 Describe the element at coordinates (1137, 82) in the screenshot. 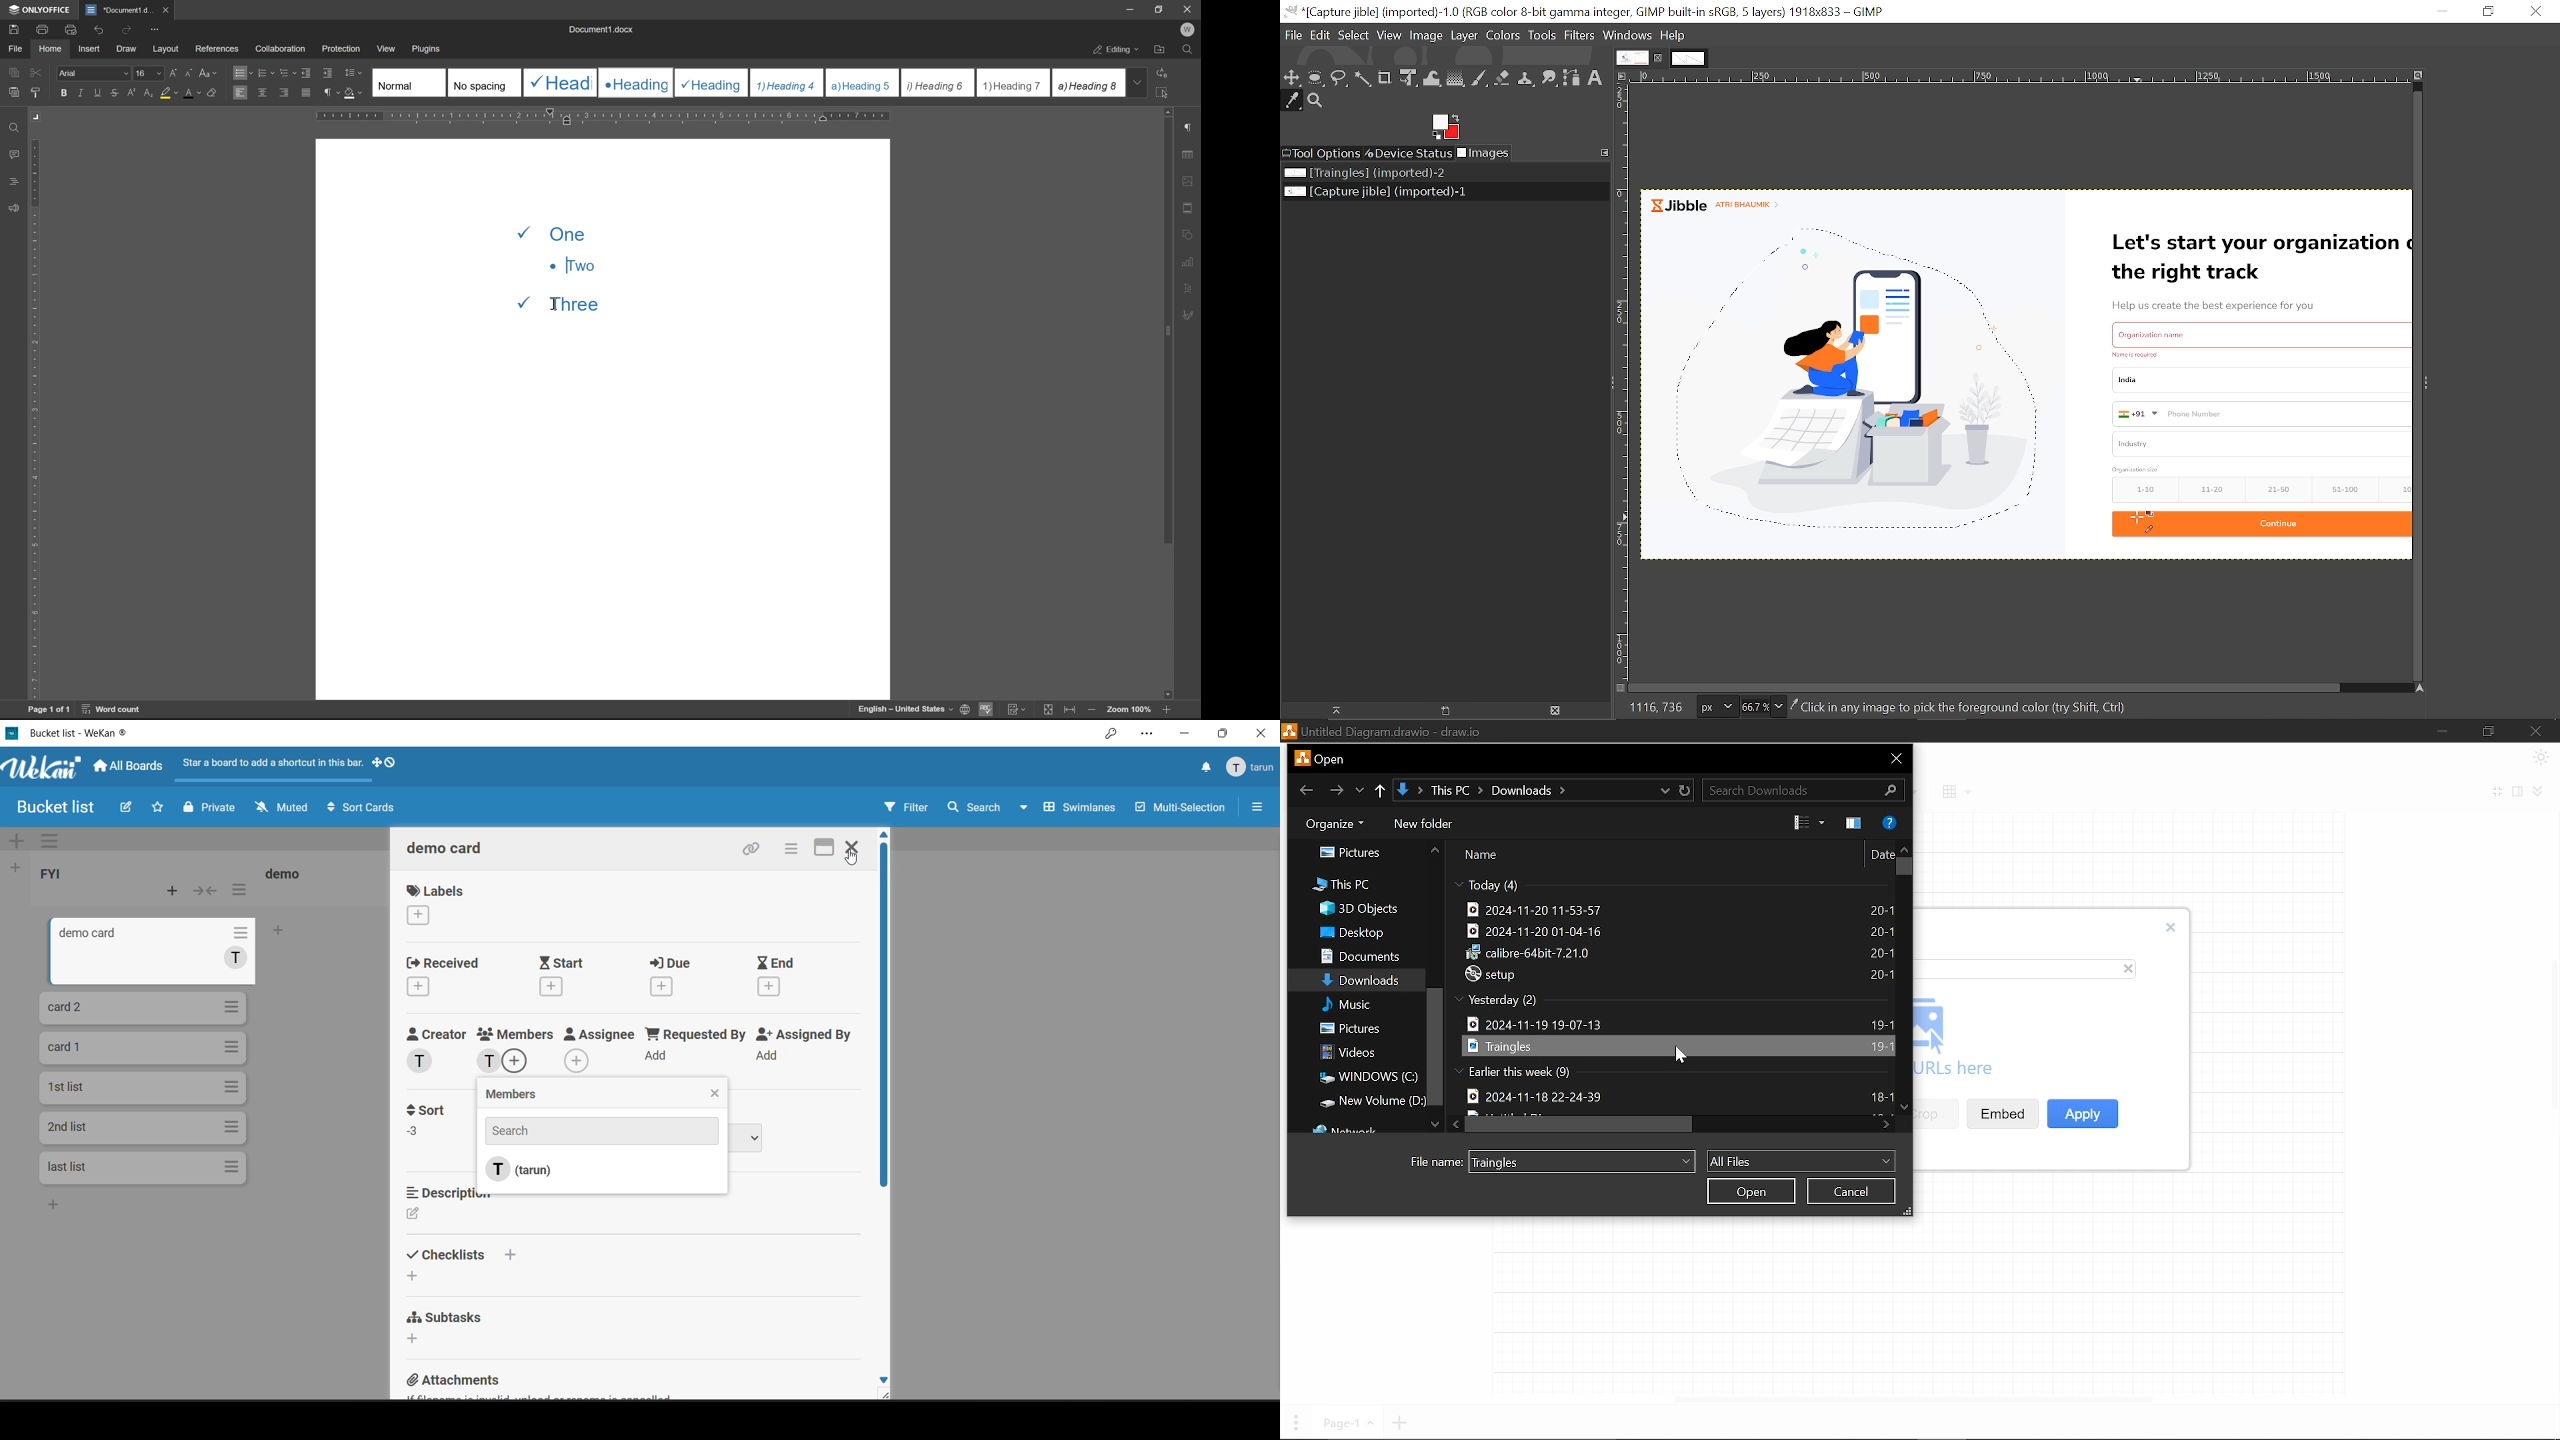

I see `drop down` at that location.